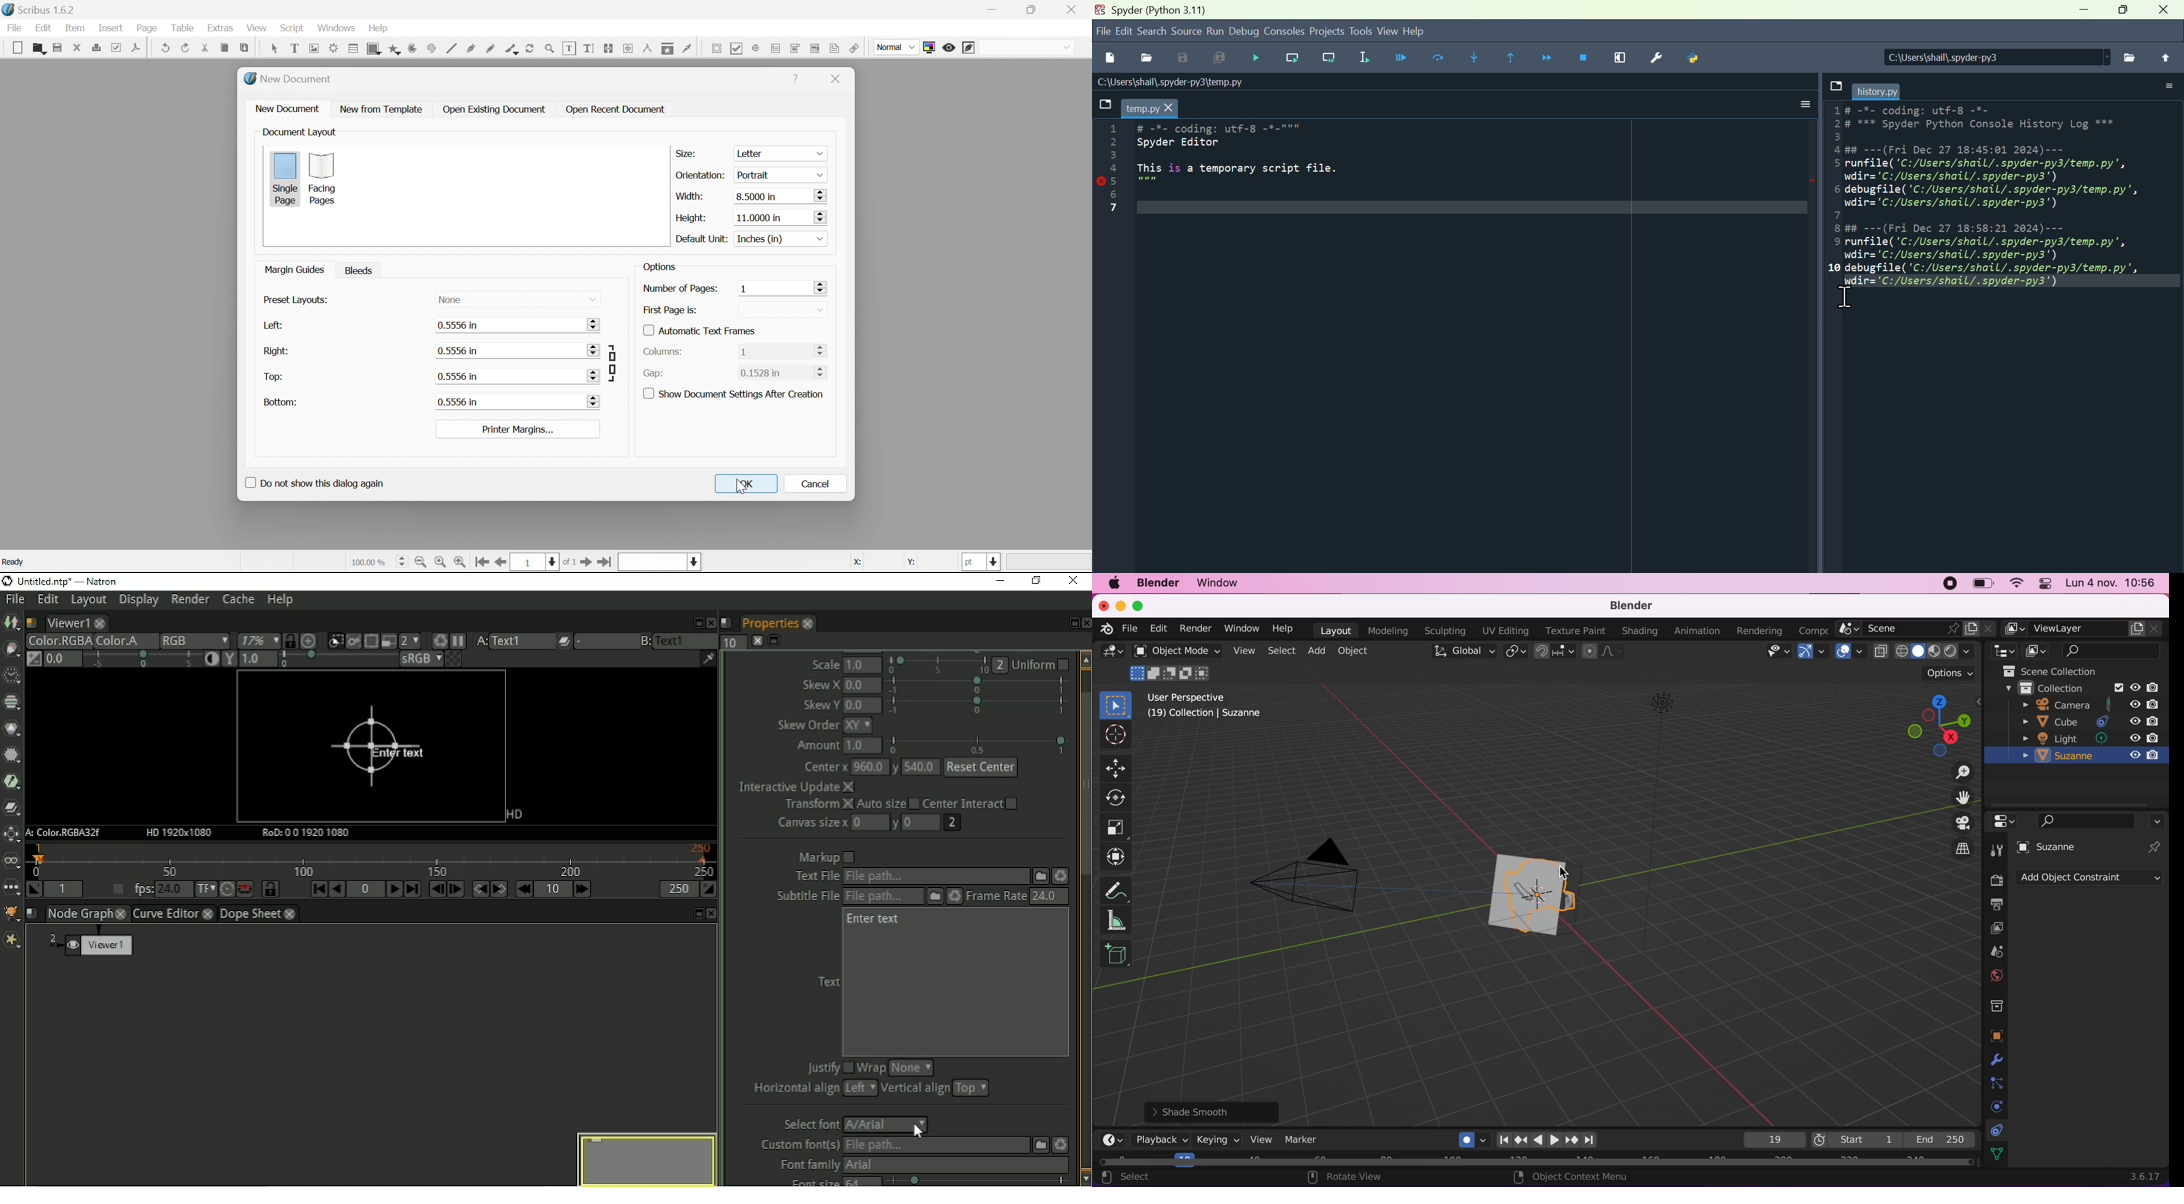 Image resolution: width=2184 pixels, height=1204 pixels. What do you see at coordinates (205, 47) in the screenshot?
I see `cut` at bounding box center [205, 47].